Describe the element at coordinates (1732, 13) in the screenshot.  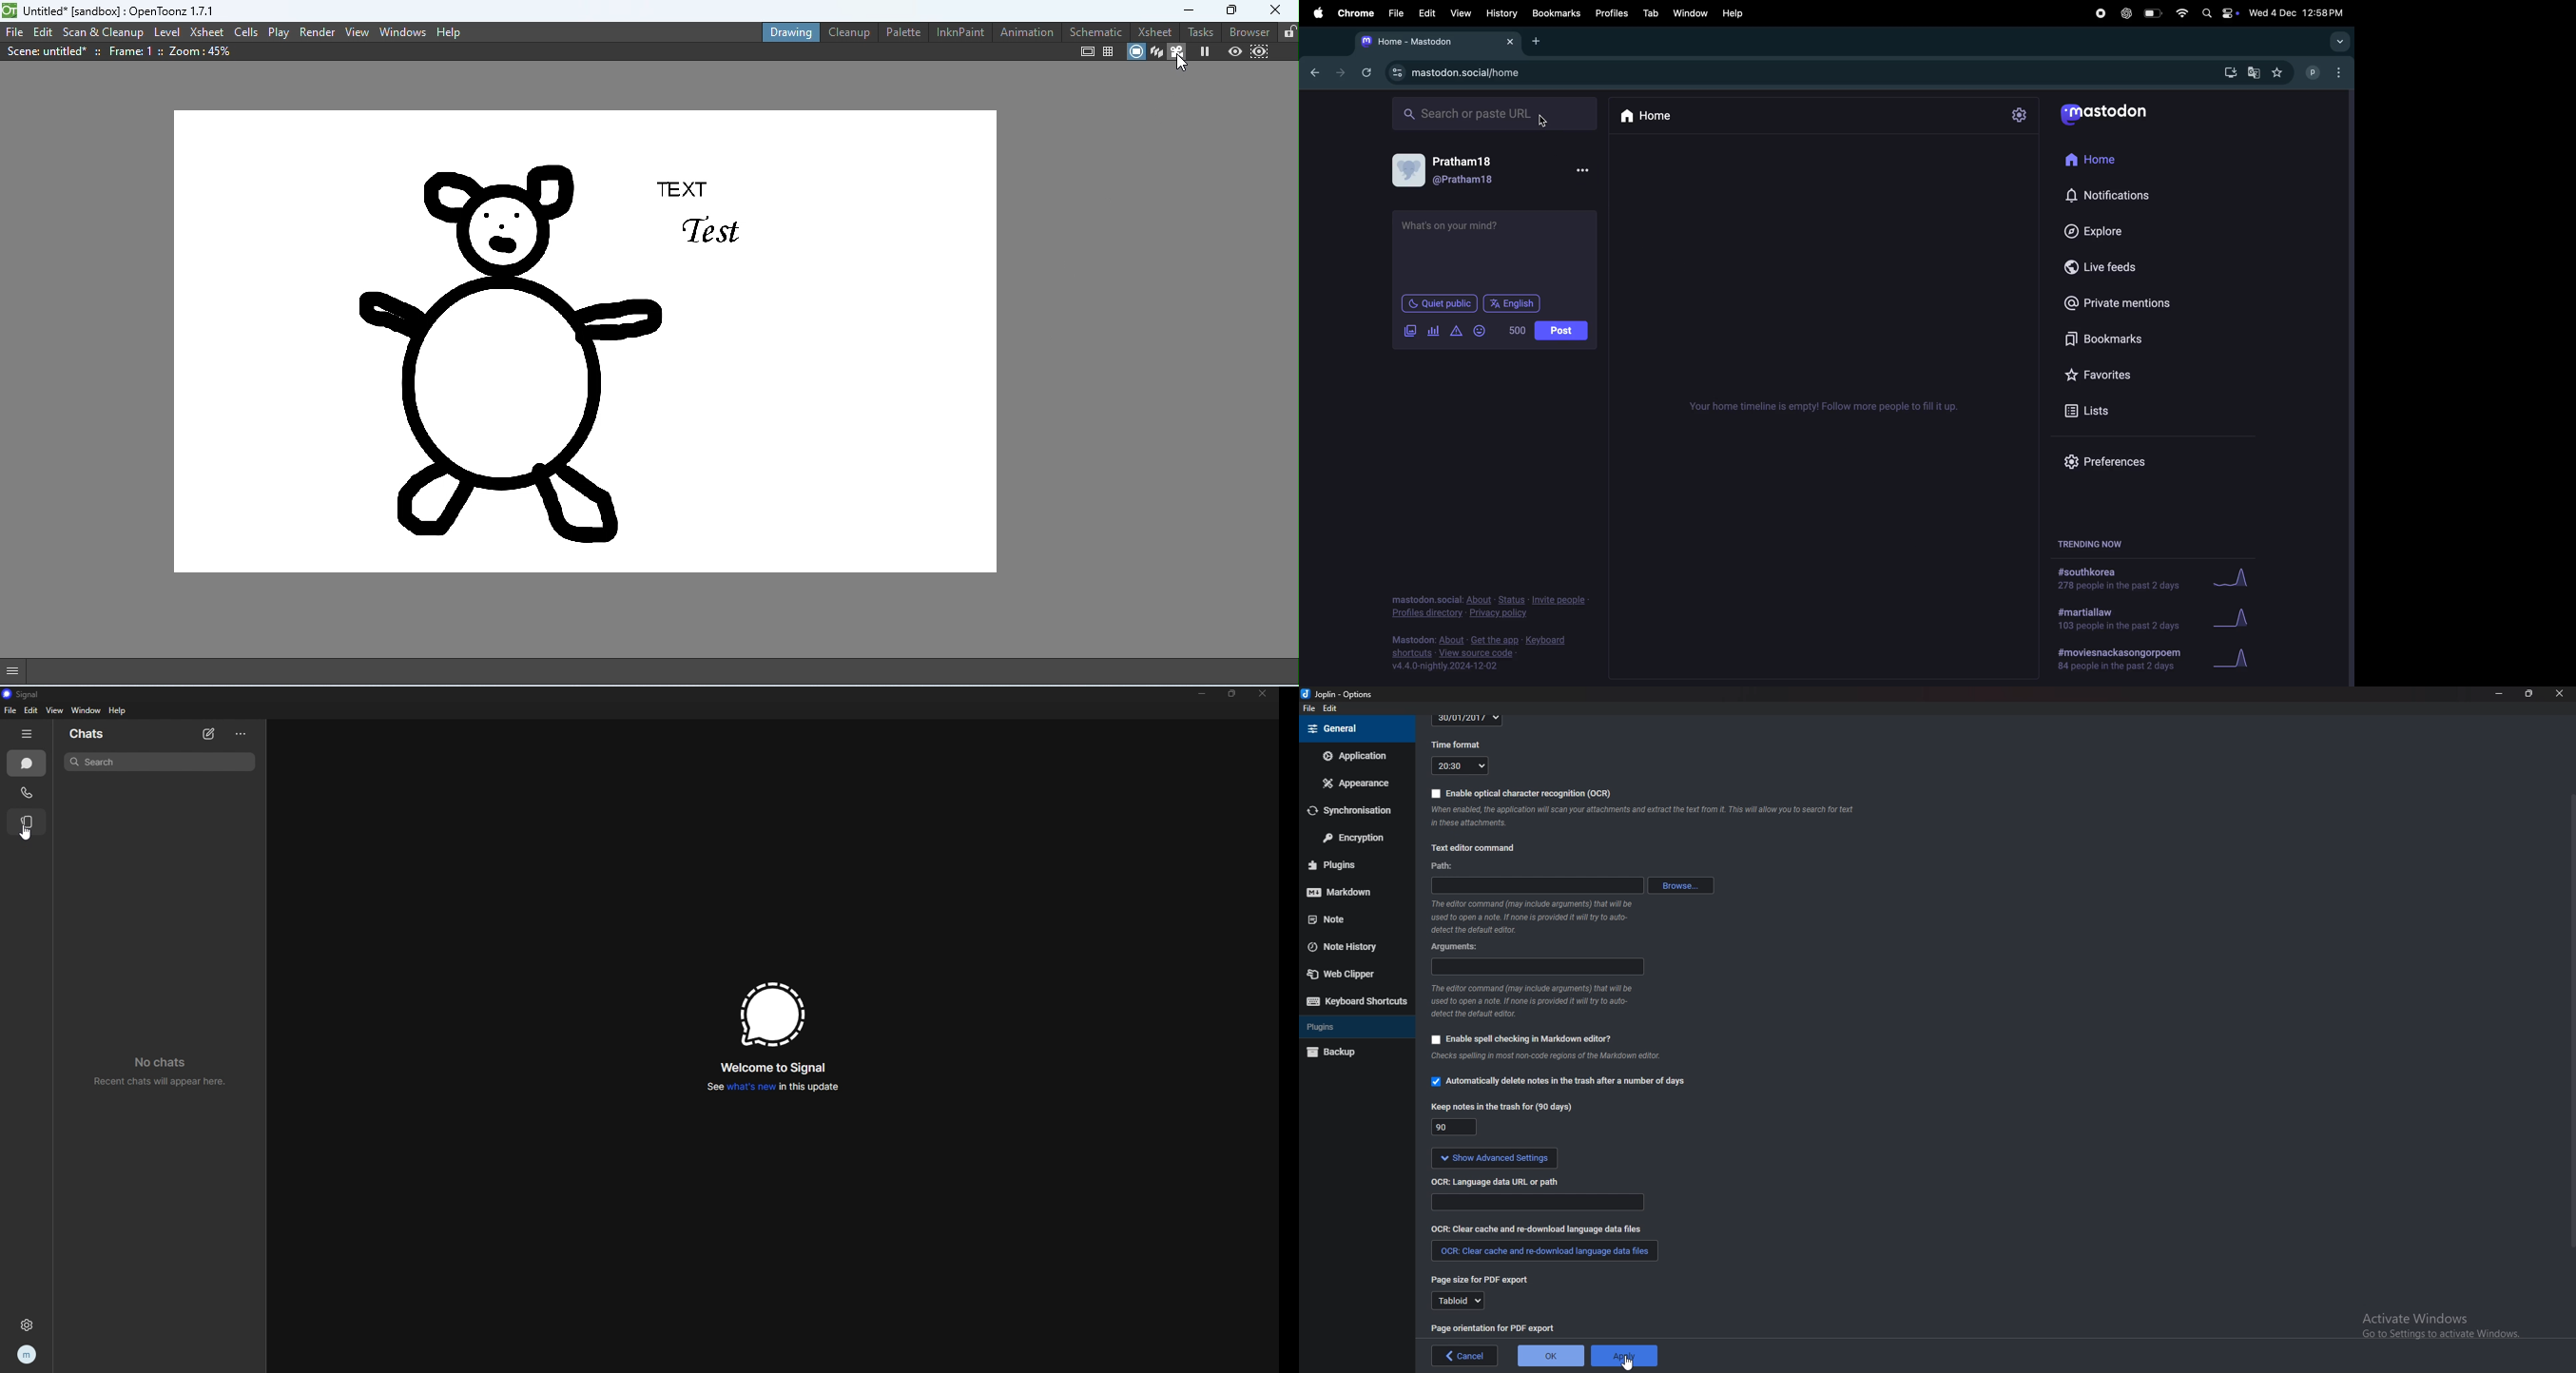
I see `help` at that location.